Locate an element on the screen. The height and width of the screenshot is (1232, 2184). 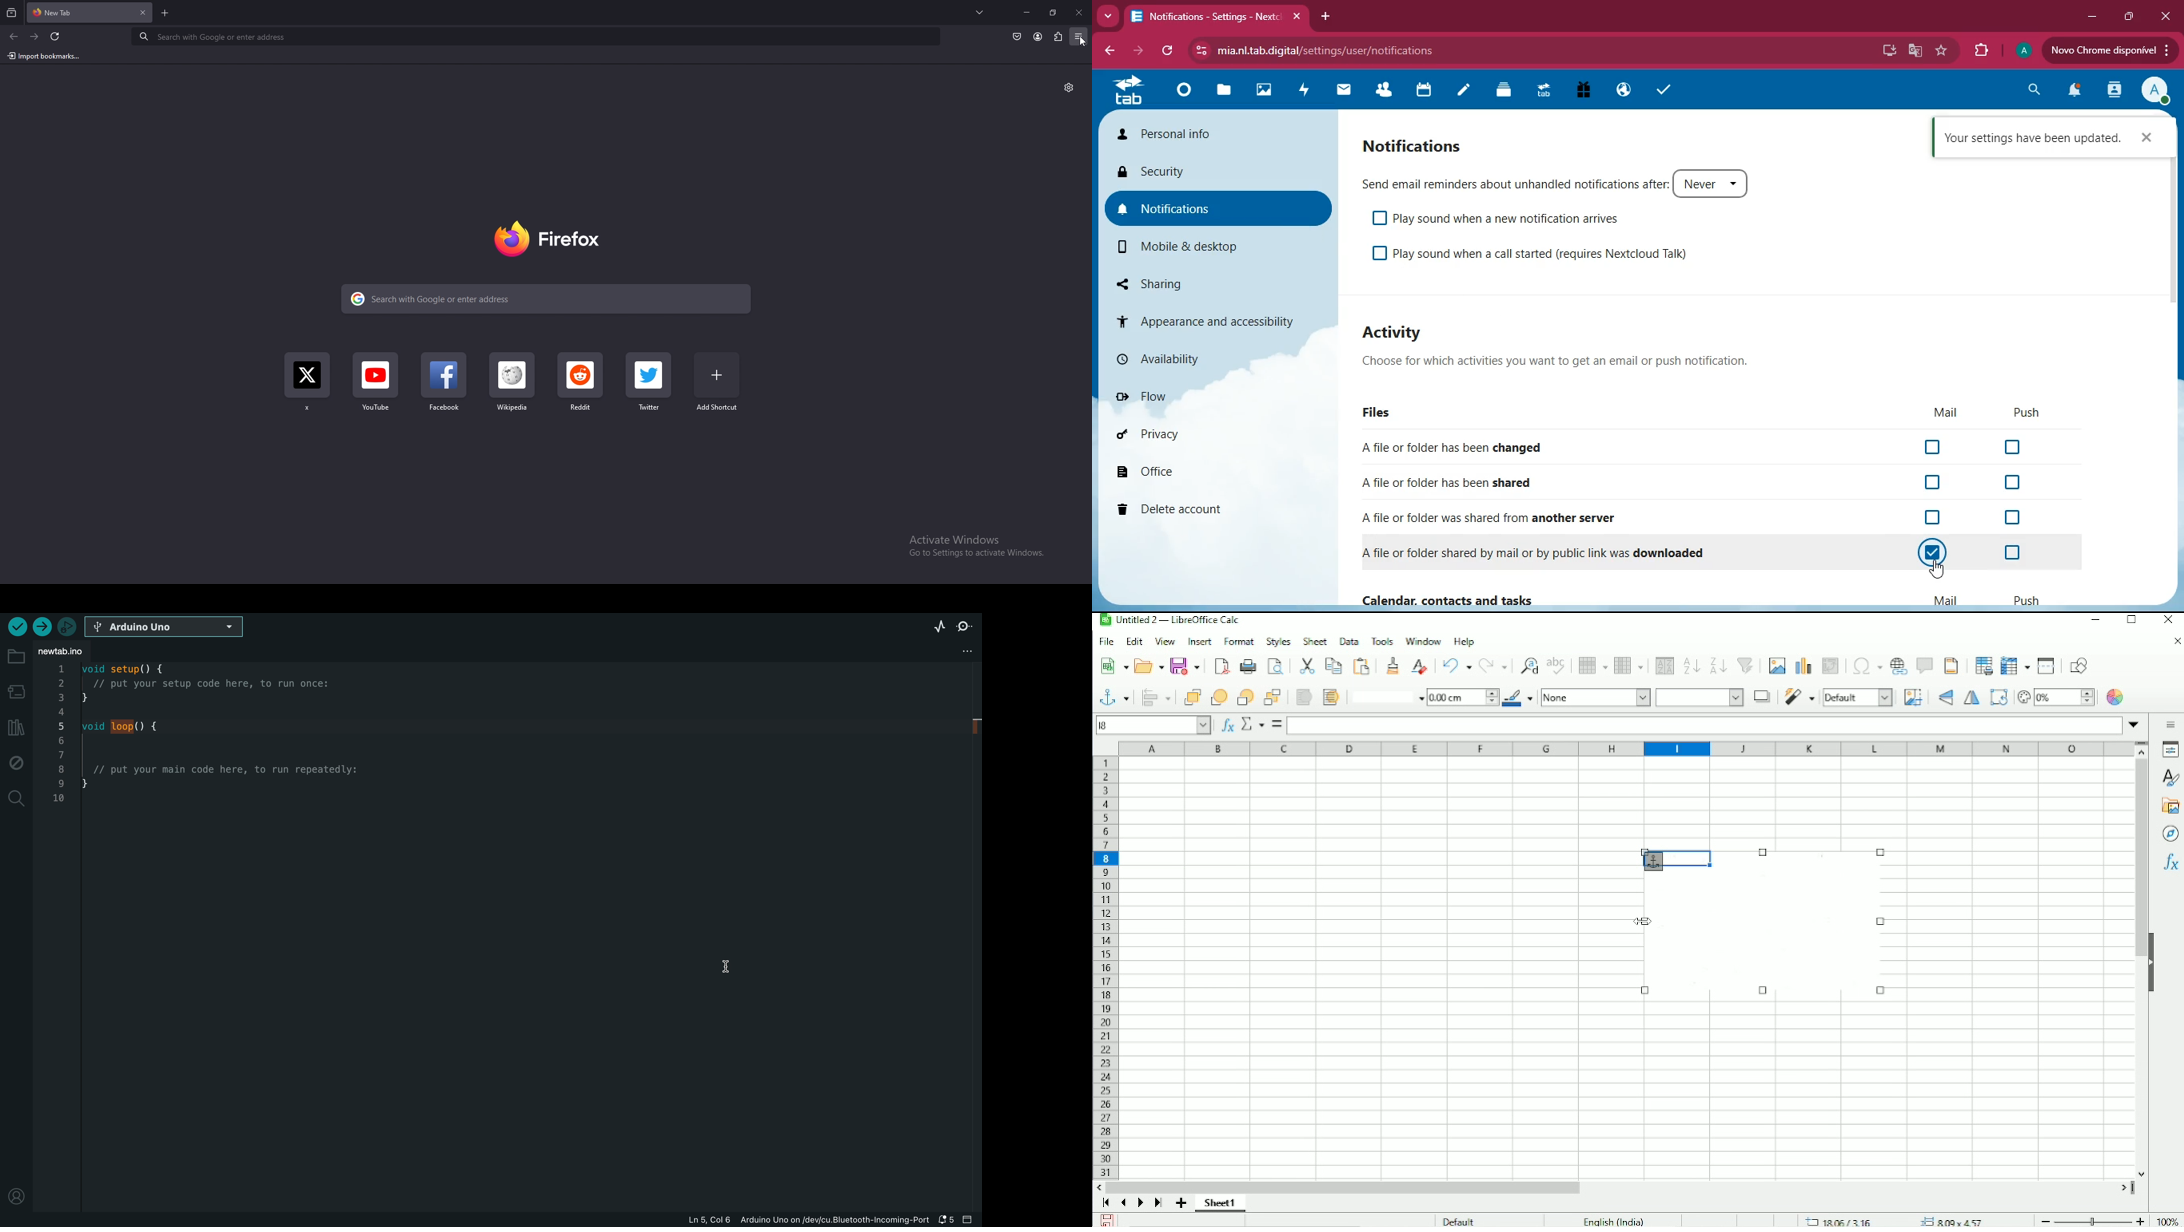
Scroll to first sheet is located at coordinates (1106, 1203).